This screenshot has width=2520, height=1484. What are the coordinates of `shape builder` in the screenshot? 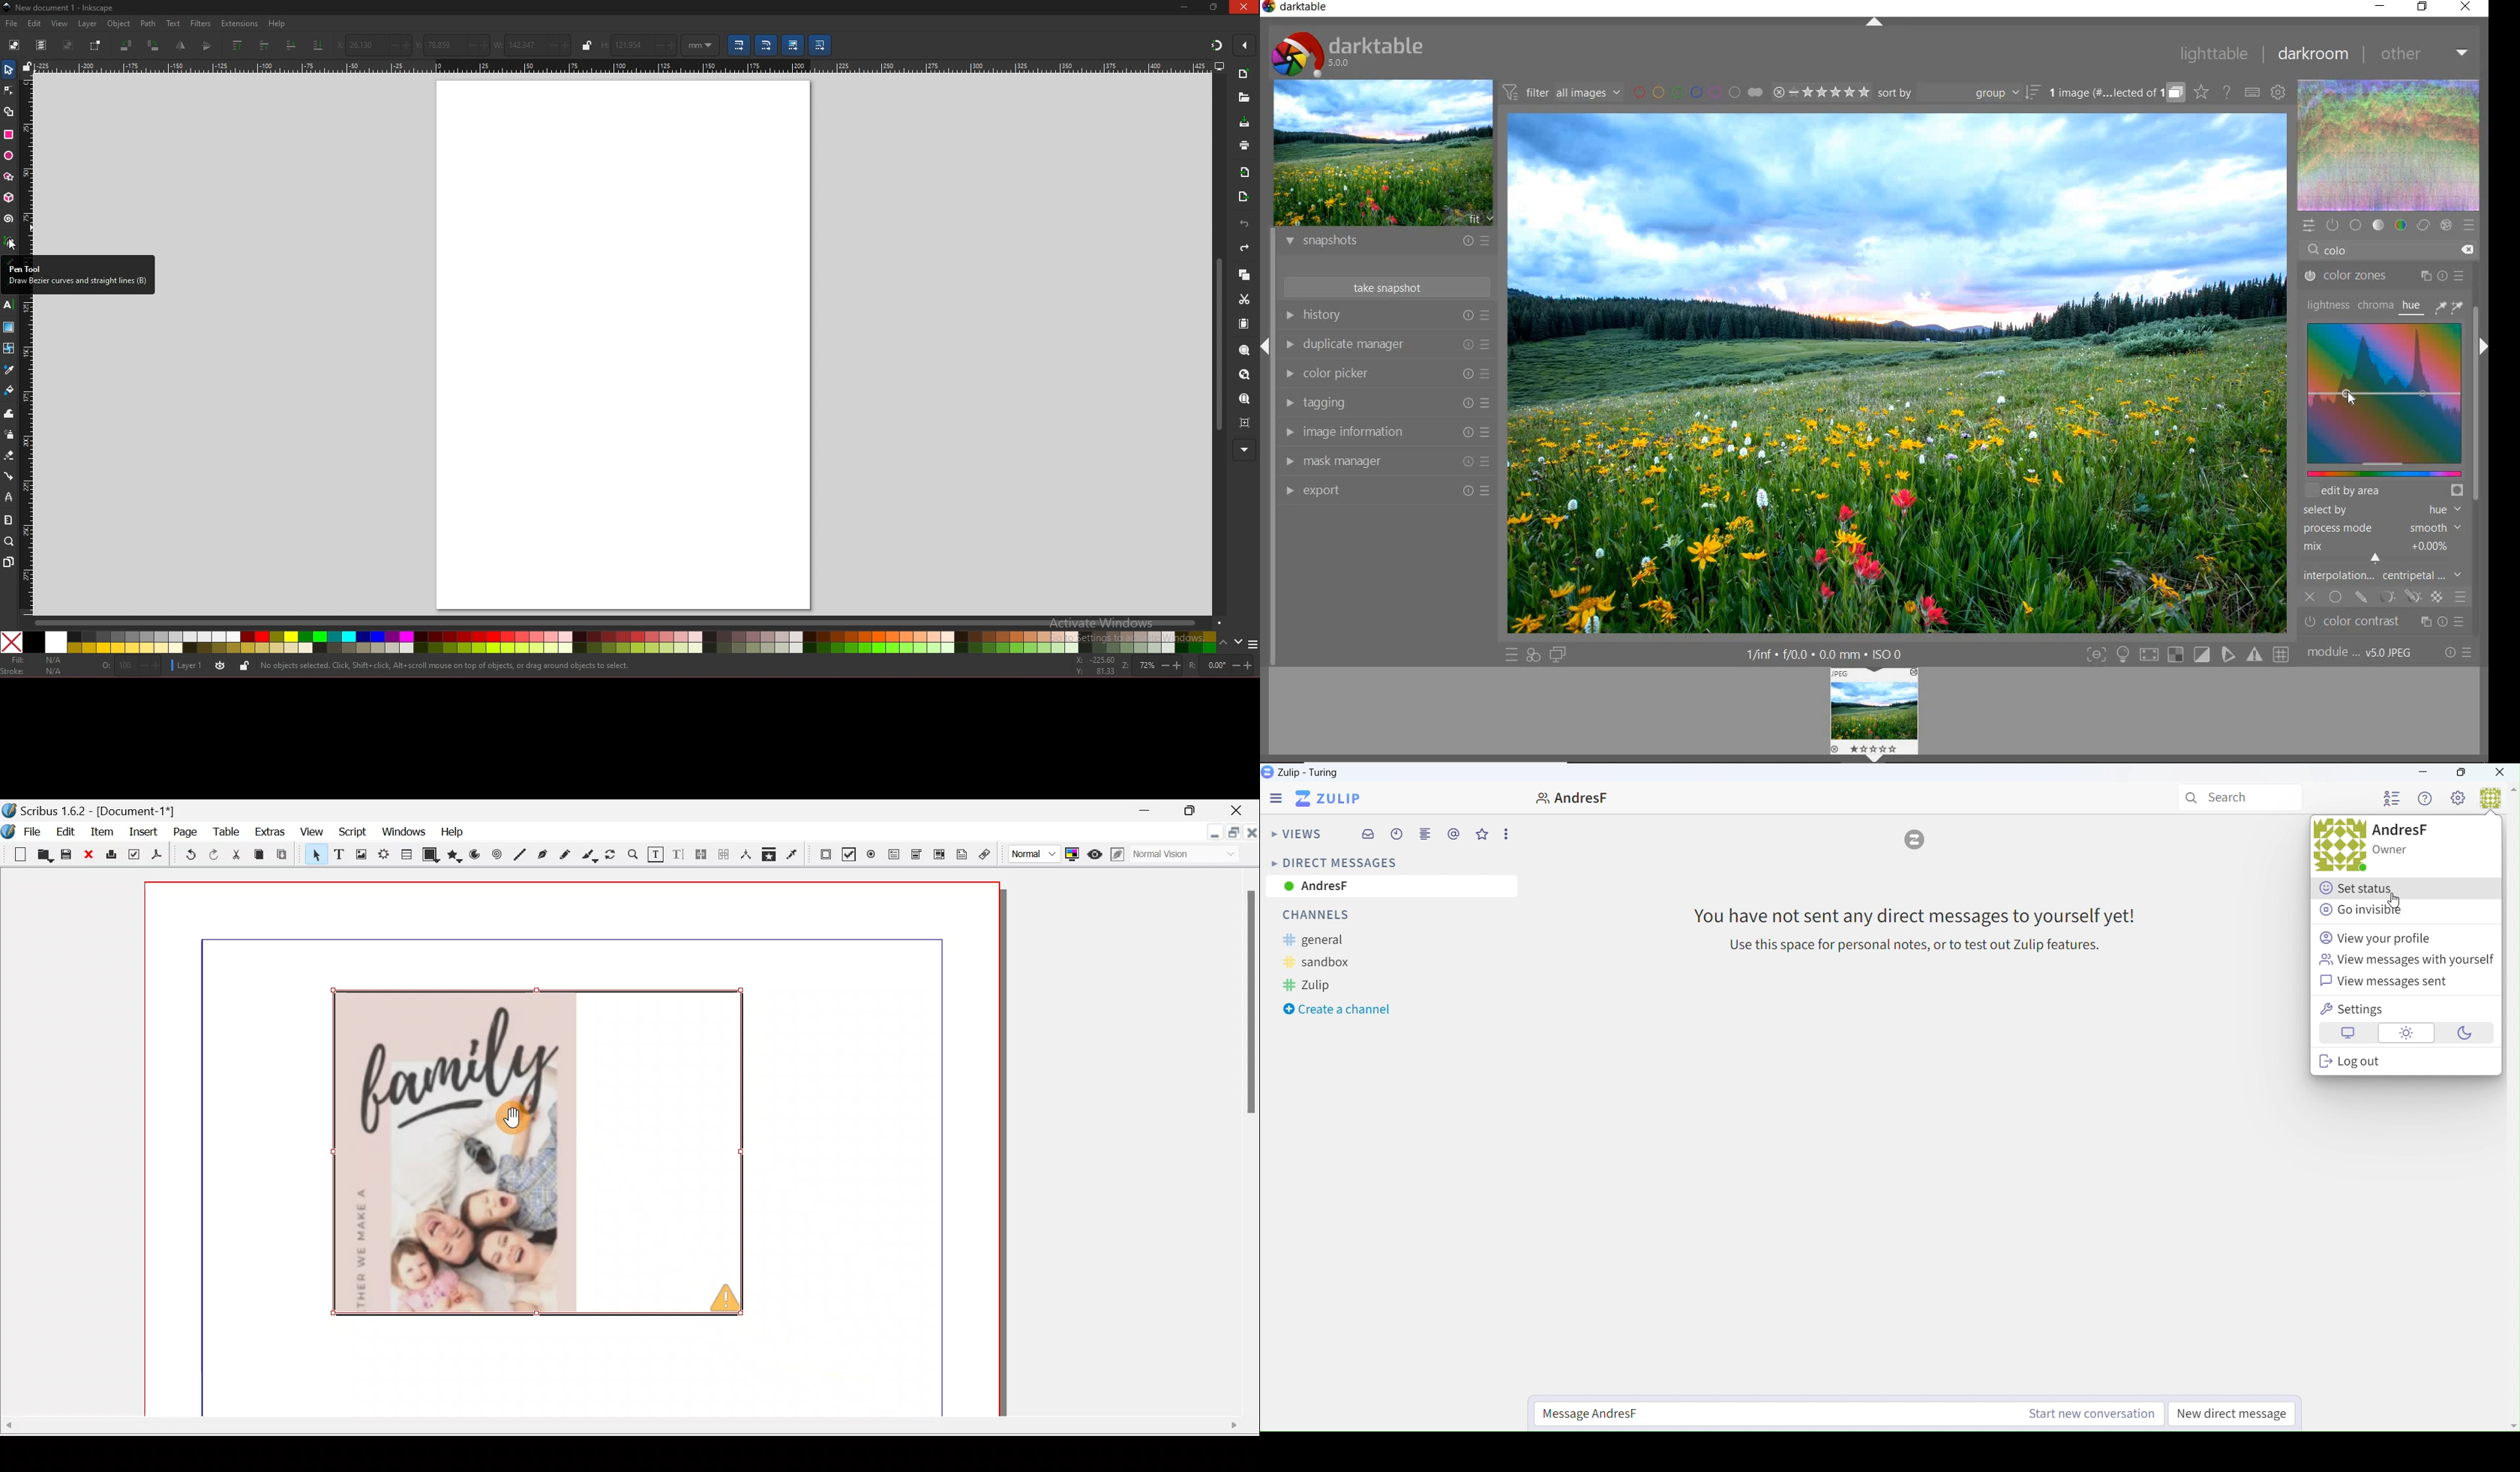 It's located at (9, 112).